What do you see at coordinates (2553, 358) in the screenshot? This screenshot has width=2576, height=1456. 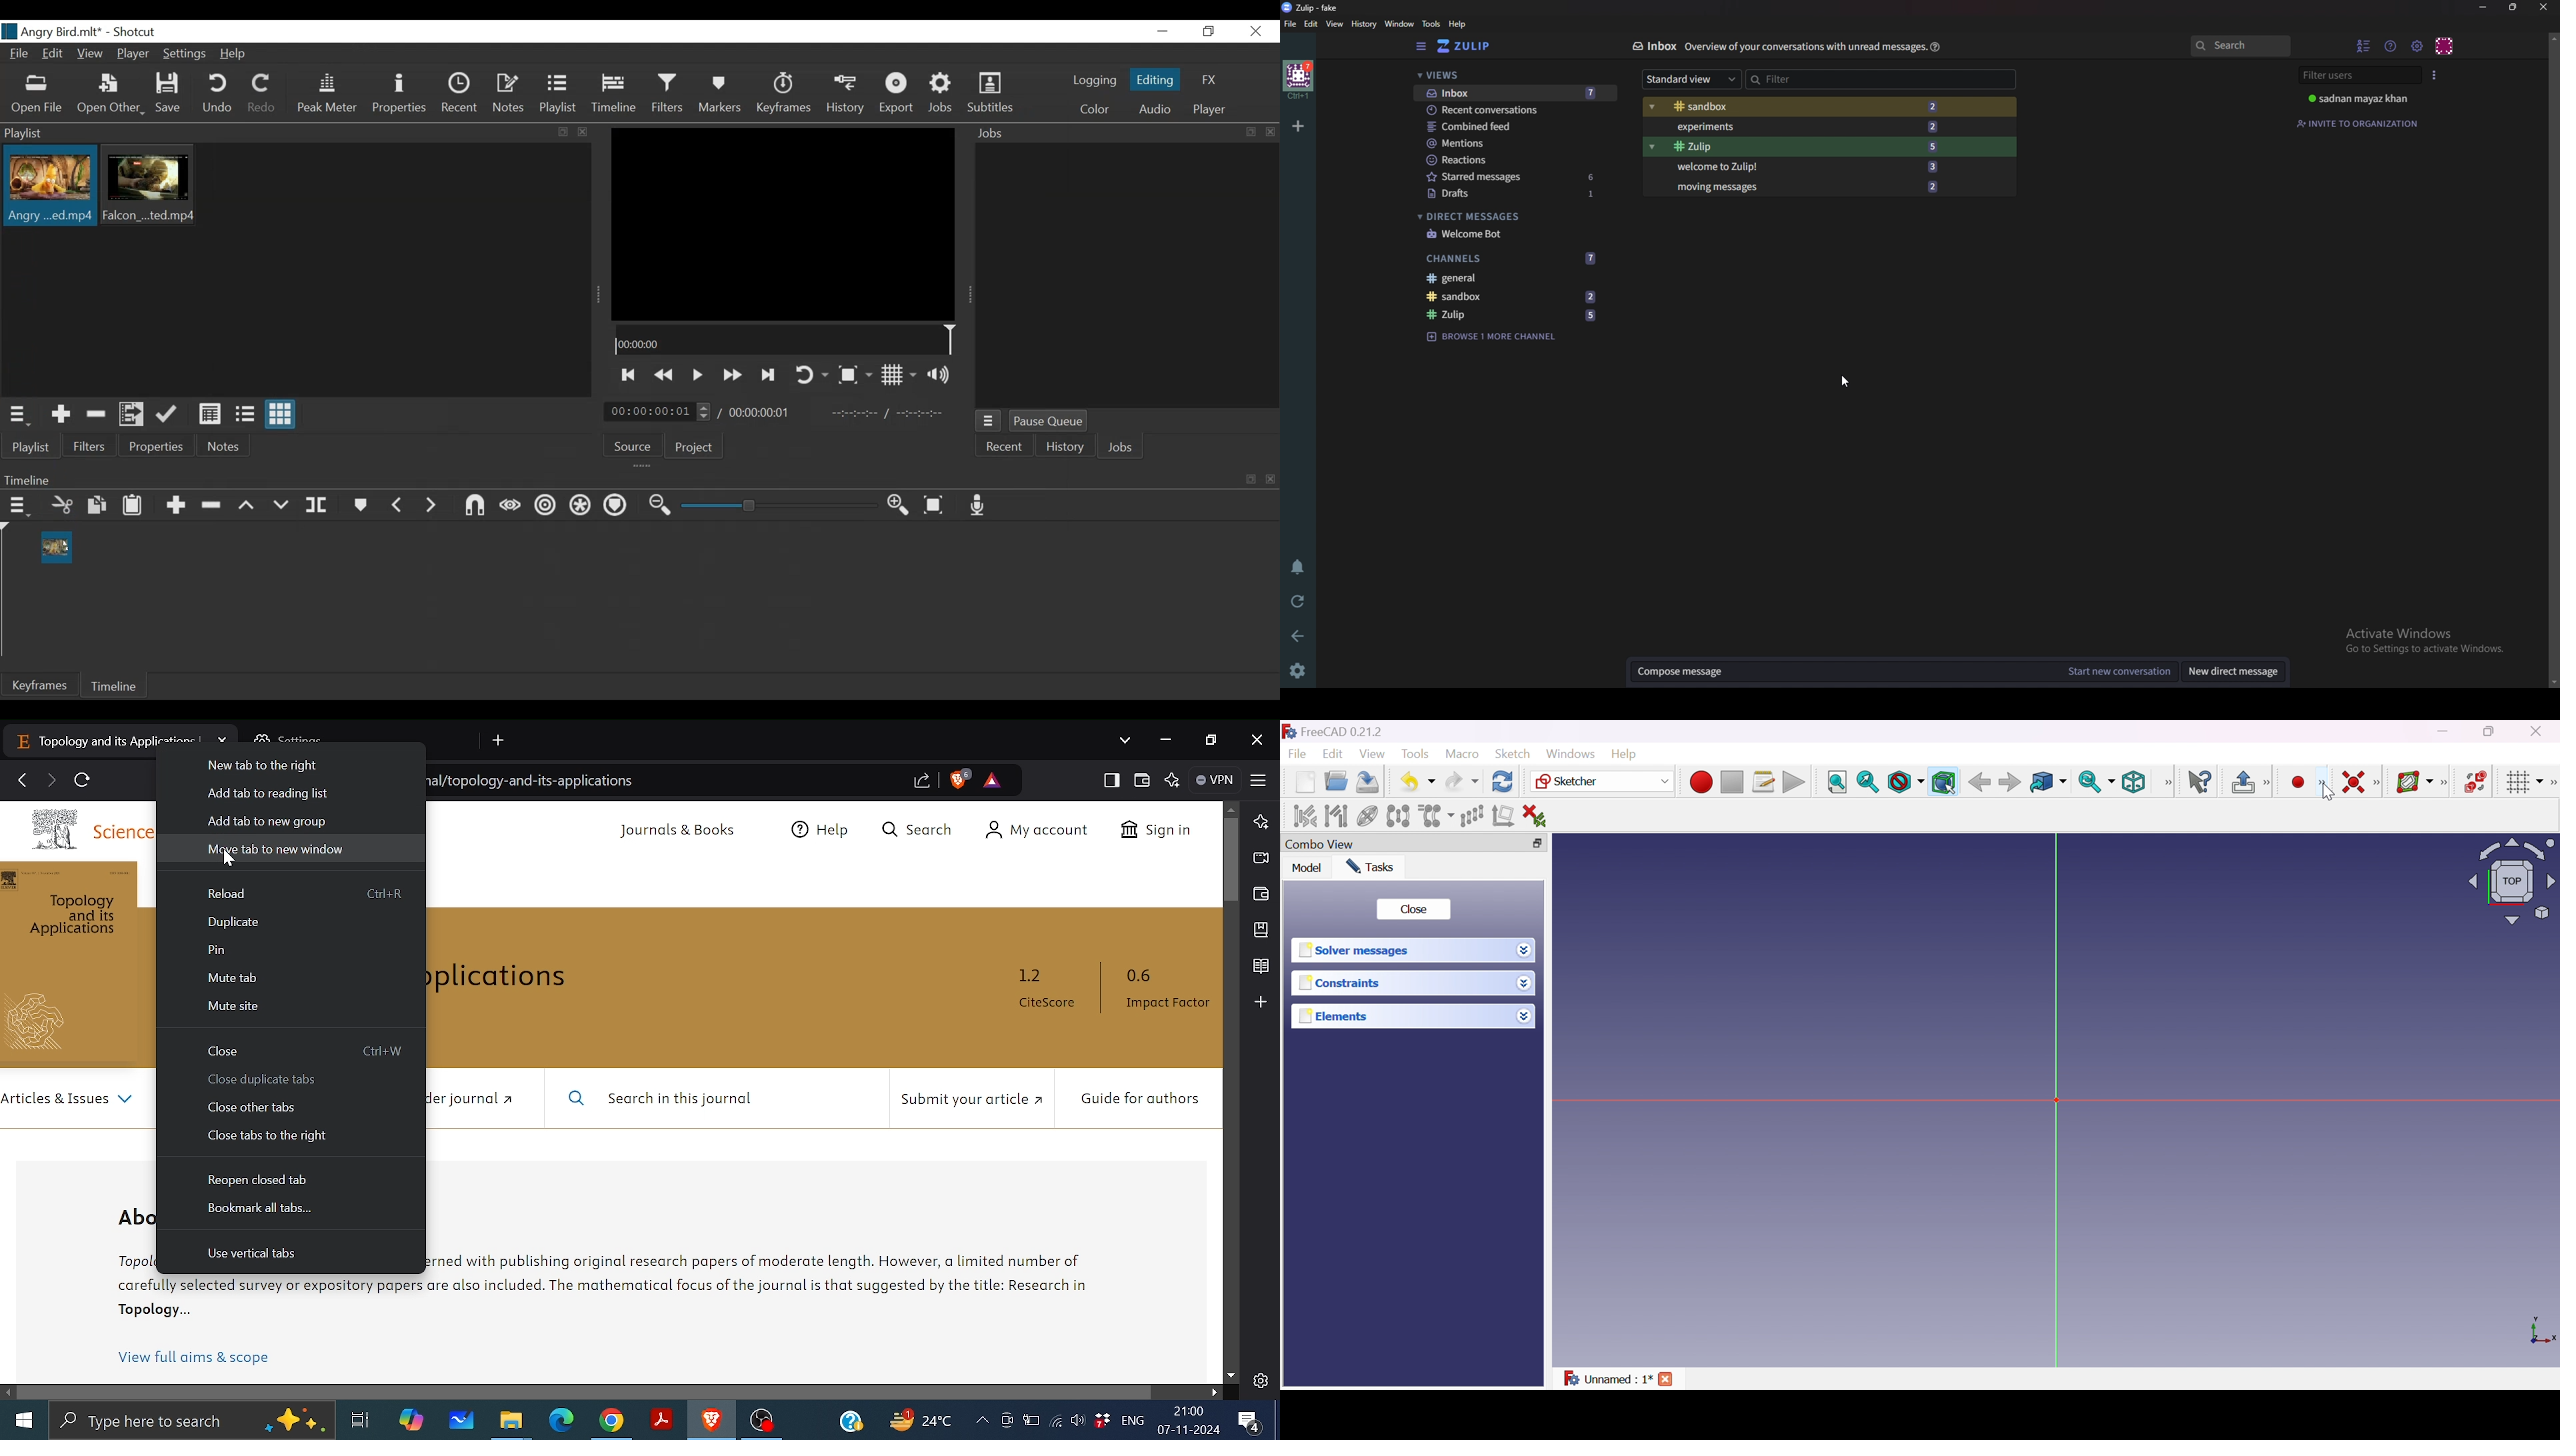 I see `scroll bar` at bounding box center [2553, 358].